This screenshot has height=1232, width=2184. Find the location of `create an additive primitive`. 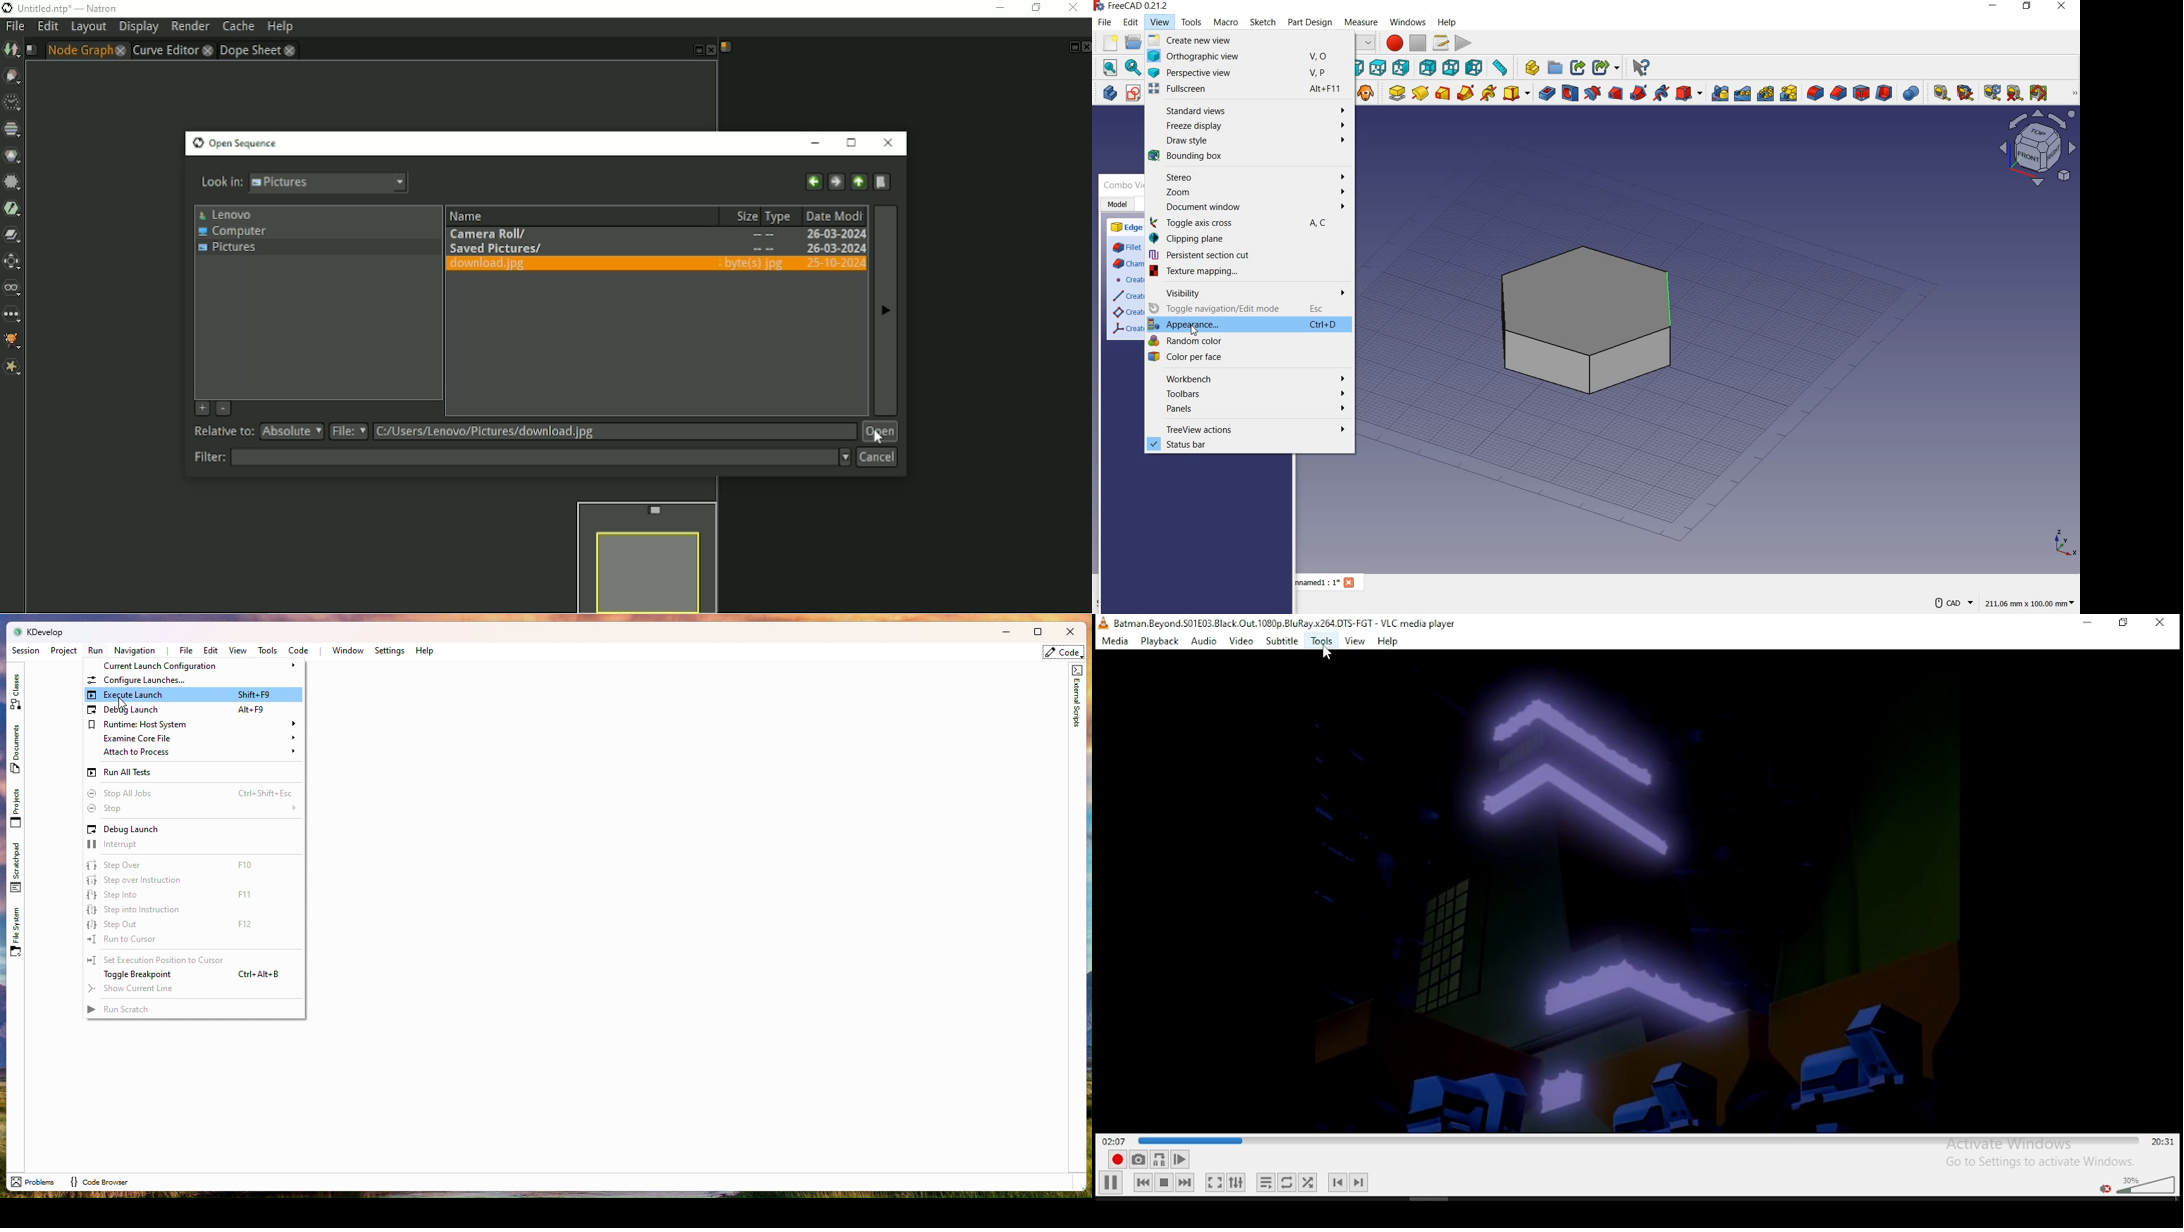

create an additive primitive is located at coordinates (1516, 93).